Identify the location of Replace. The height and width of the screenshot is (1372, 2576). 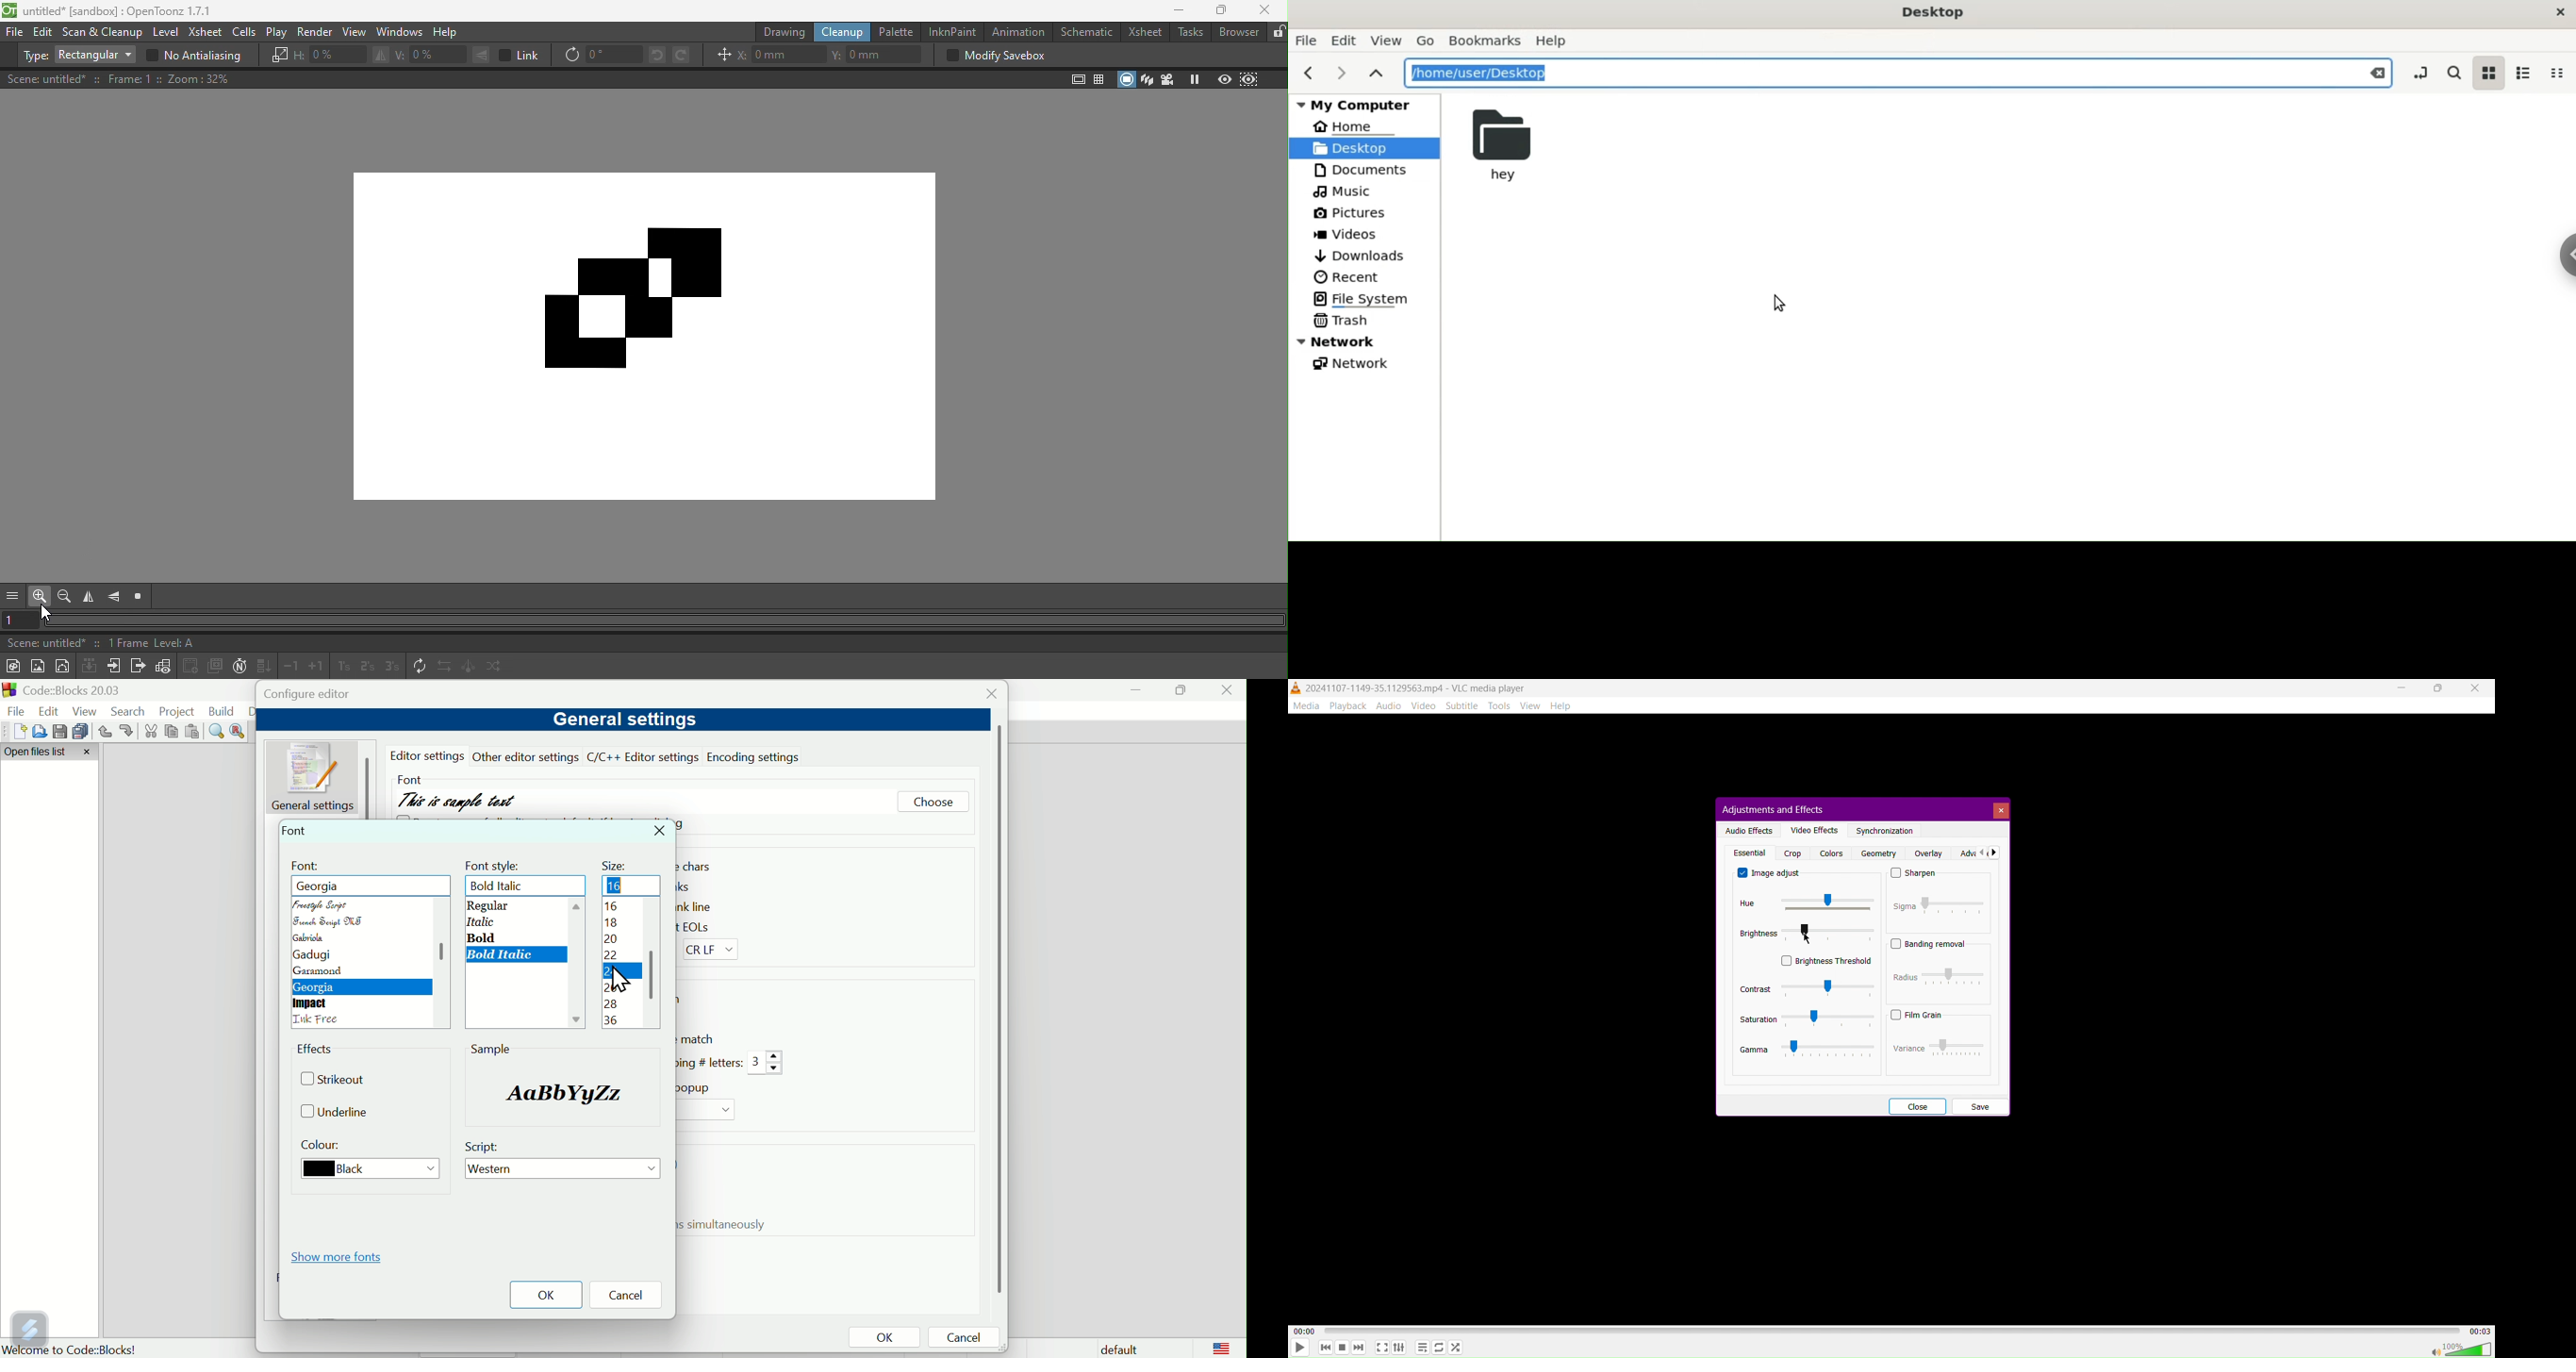
(239, 730).